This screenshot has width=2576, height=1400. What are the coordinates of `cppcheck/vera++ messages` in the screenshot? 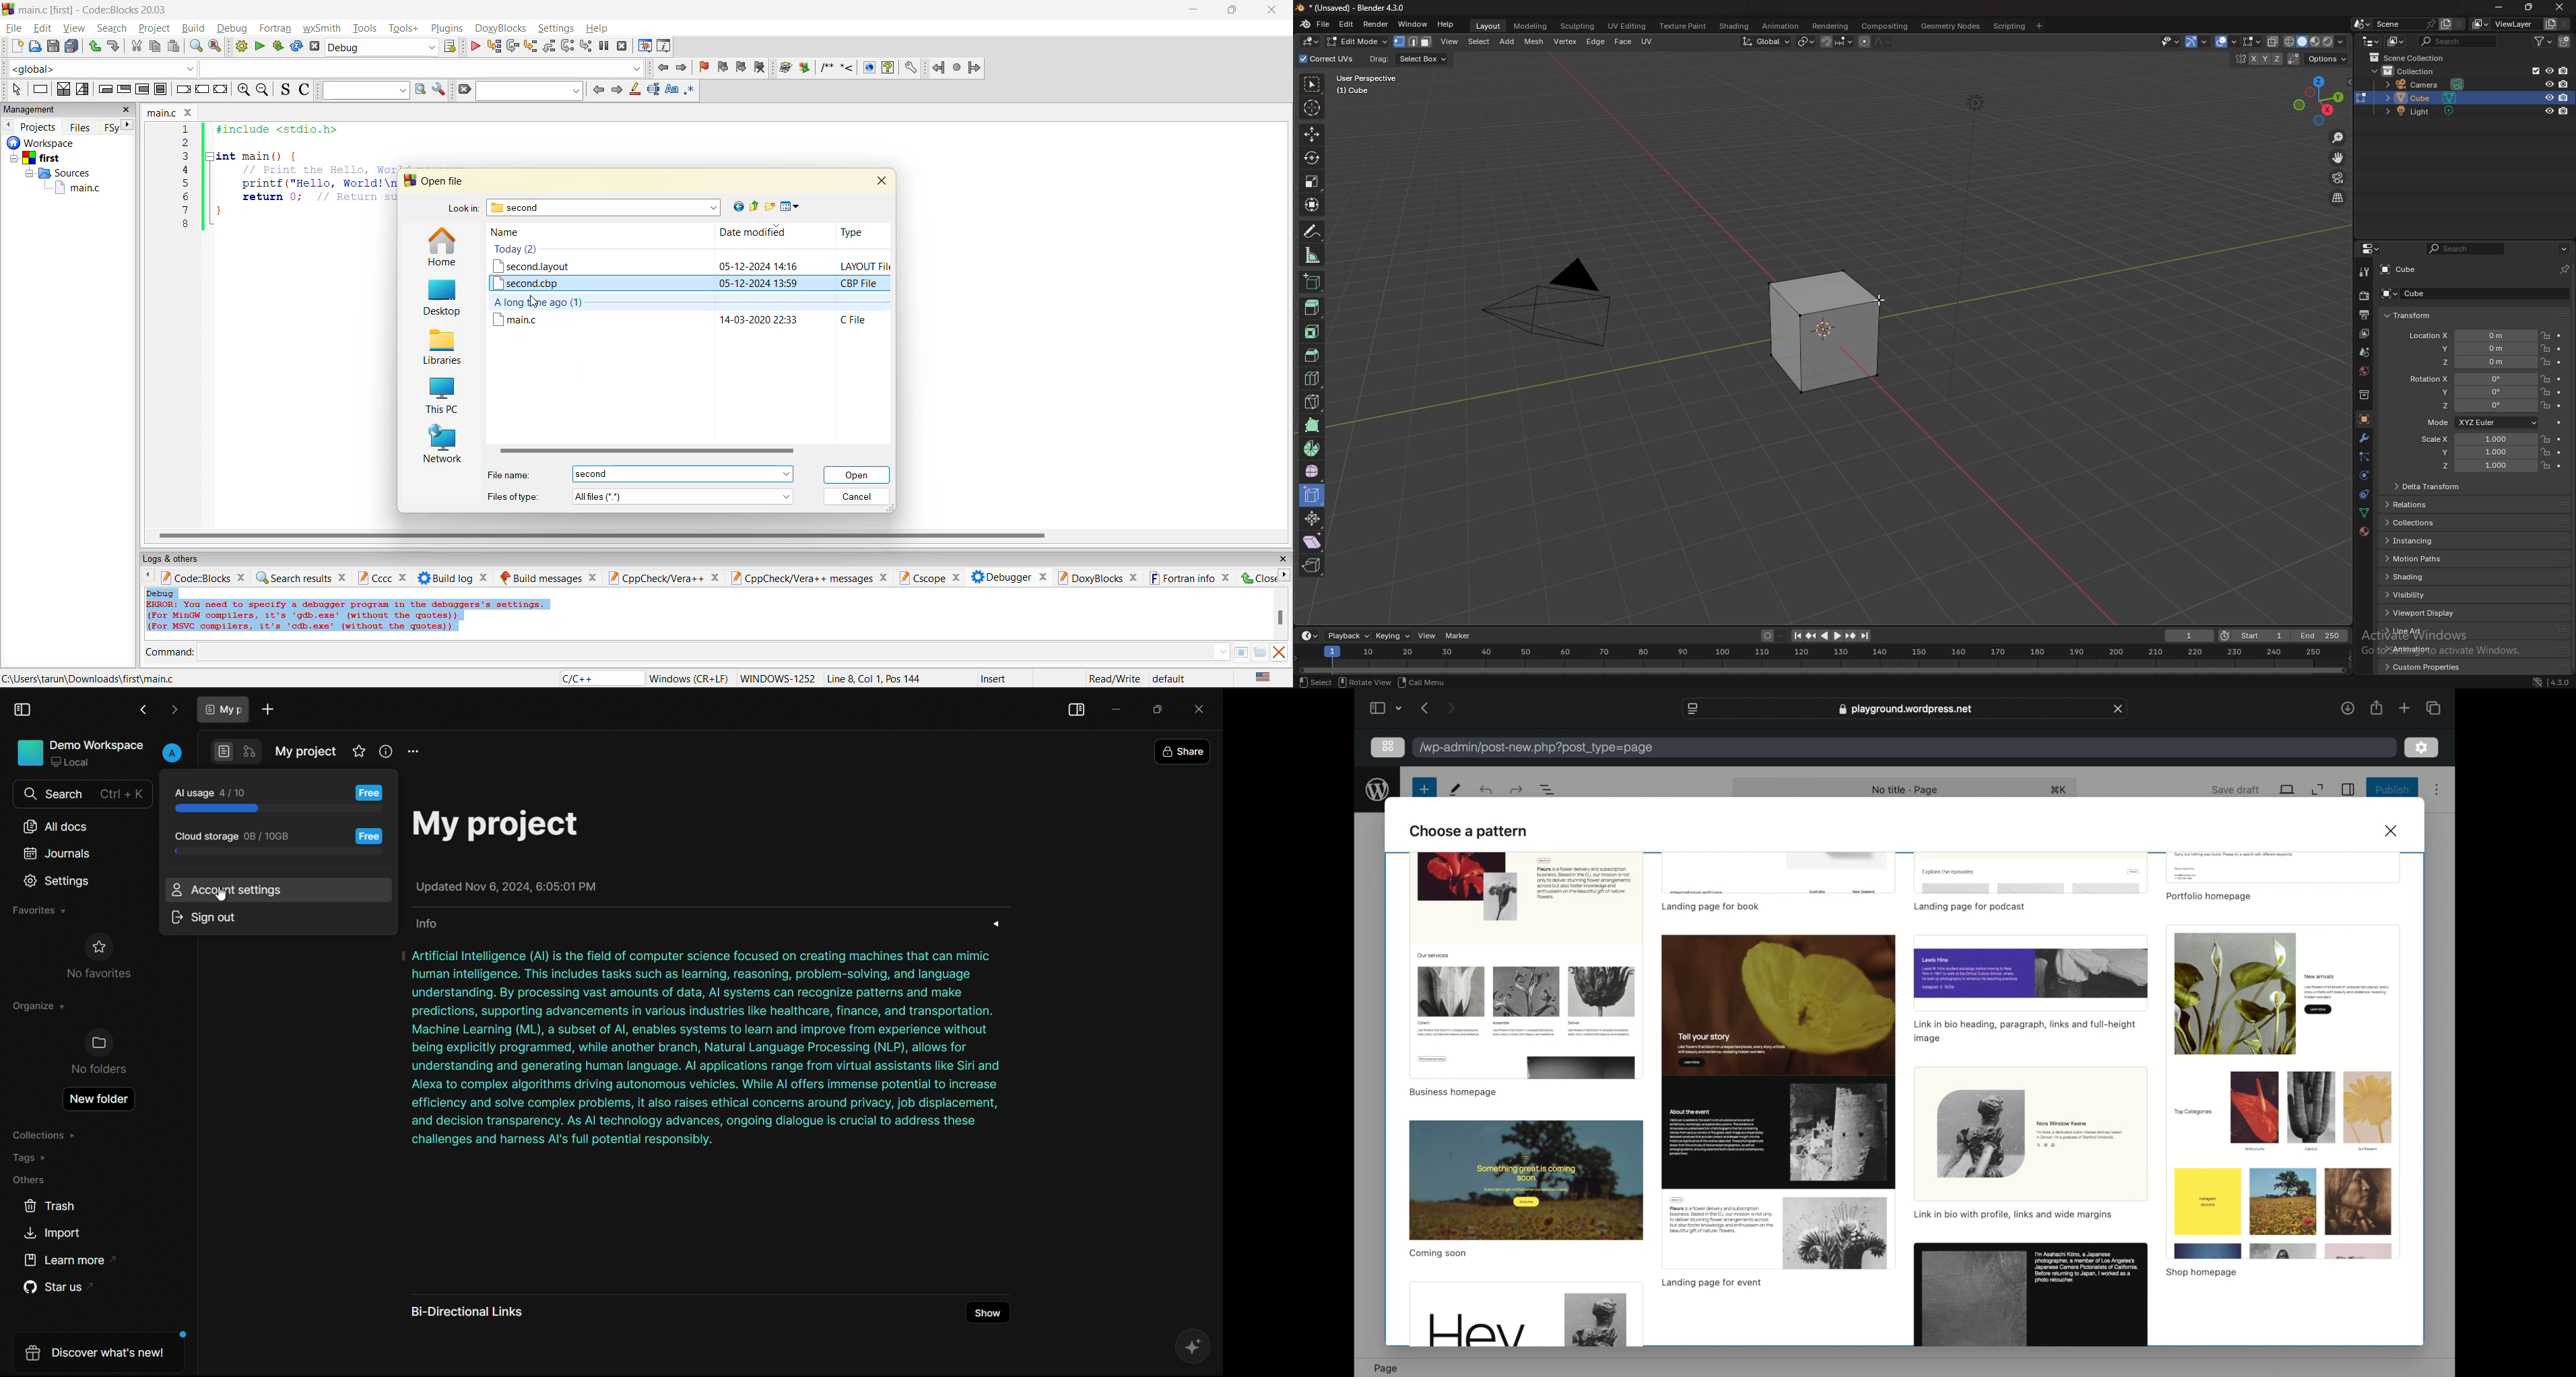 It's located at (800, 578).